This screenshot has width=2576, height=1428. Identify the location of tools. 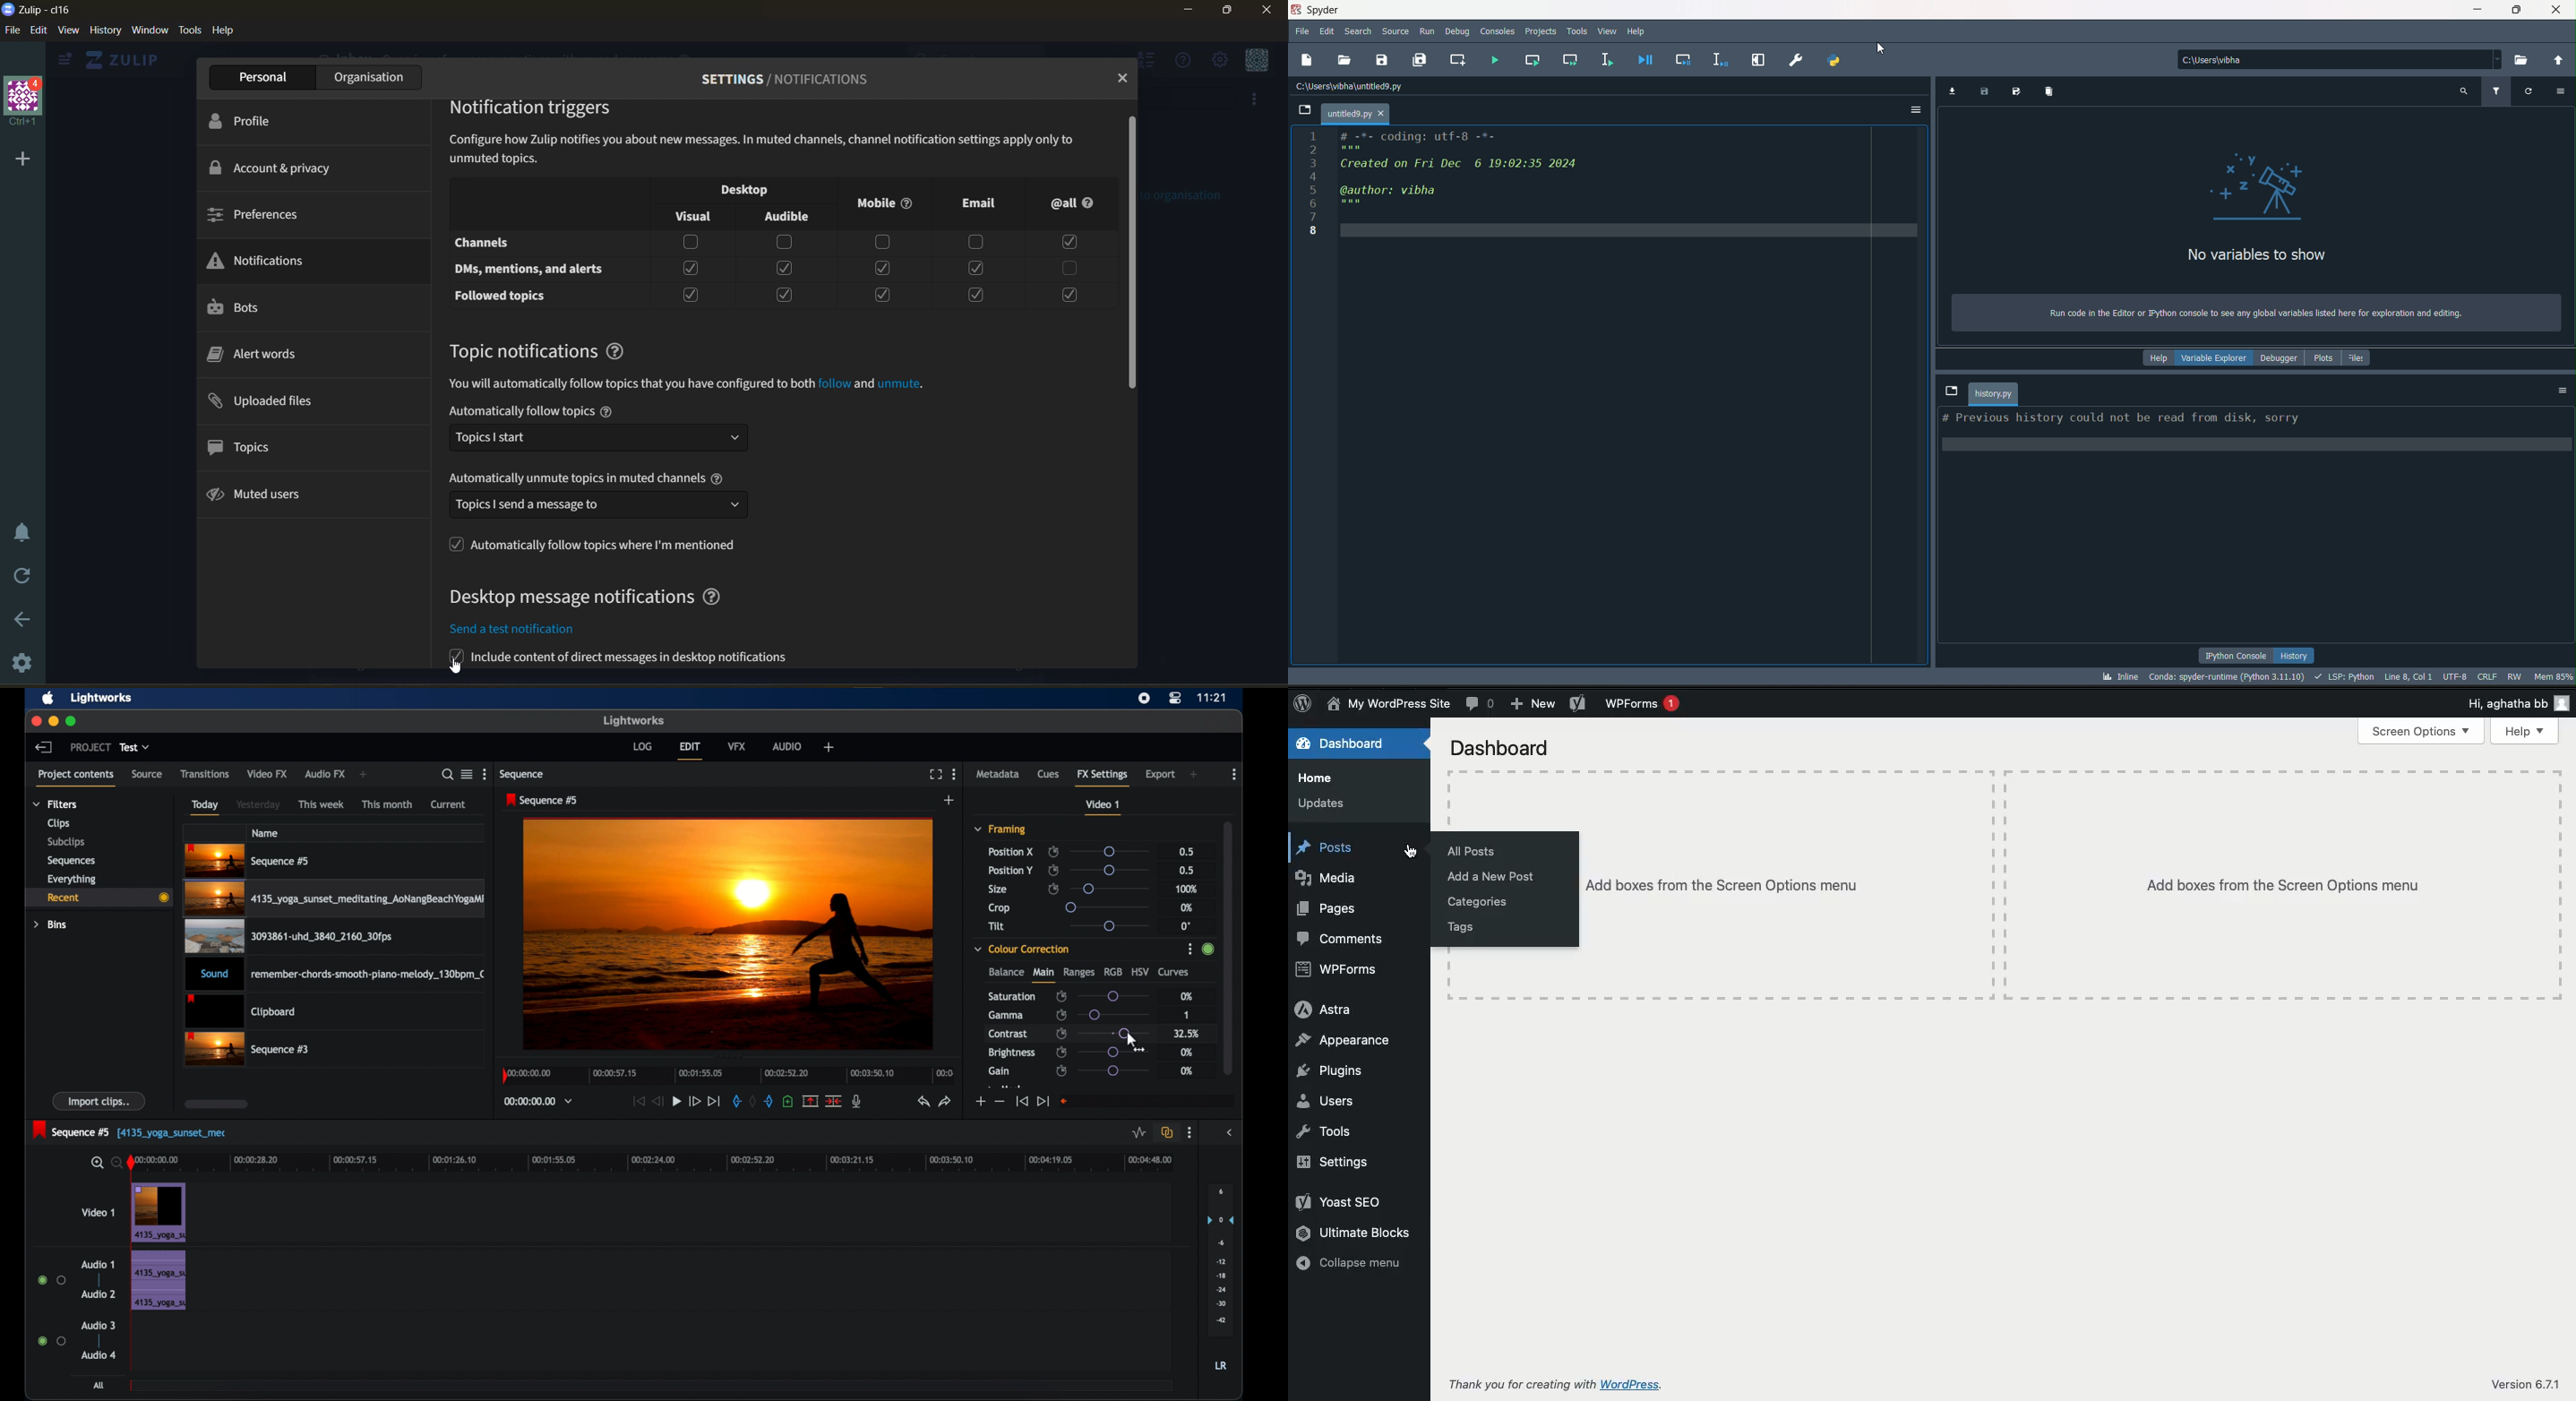
(191, 31).